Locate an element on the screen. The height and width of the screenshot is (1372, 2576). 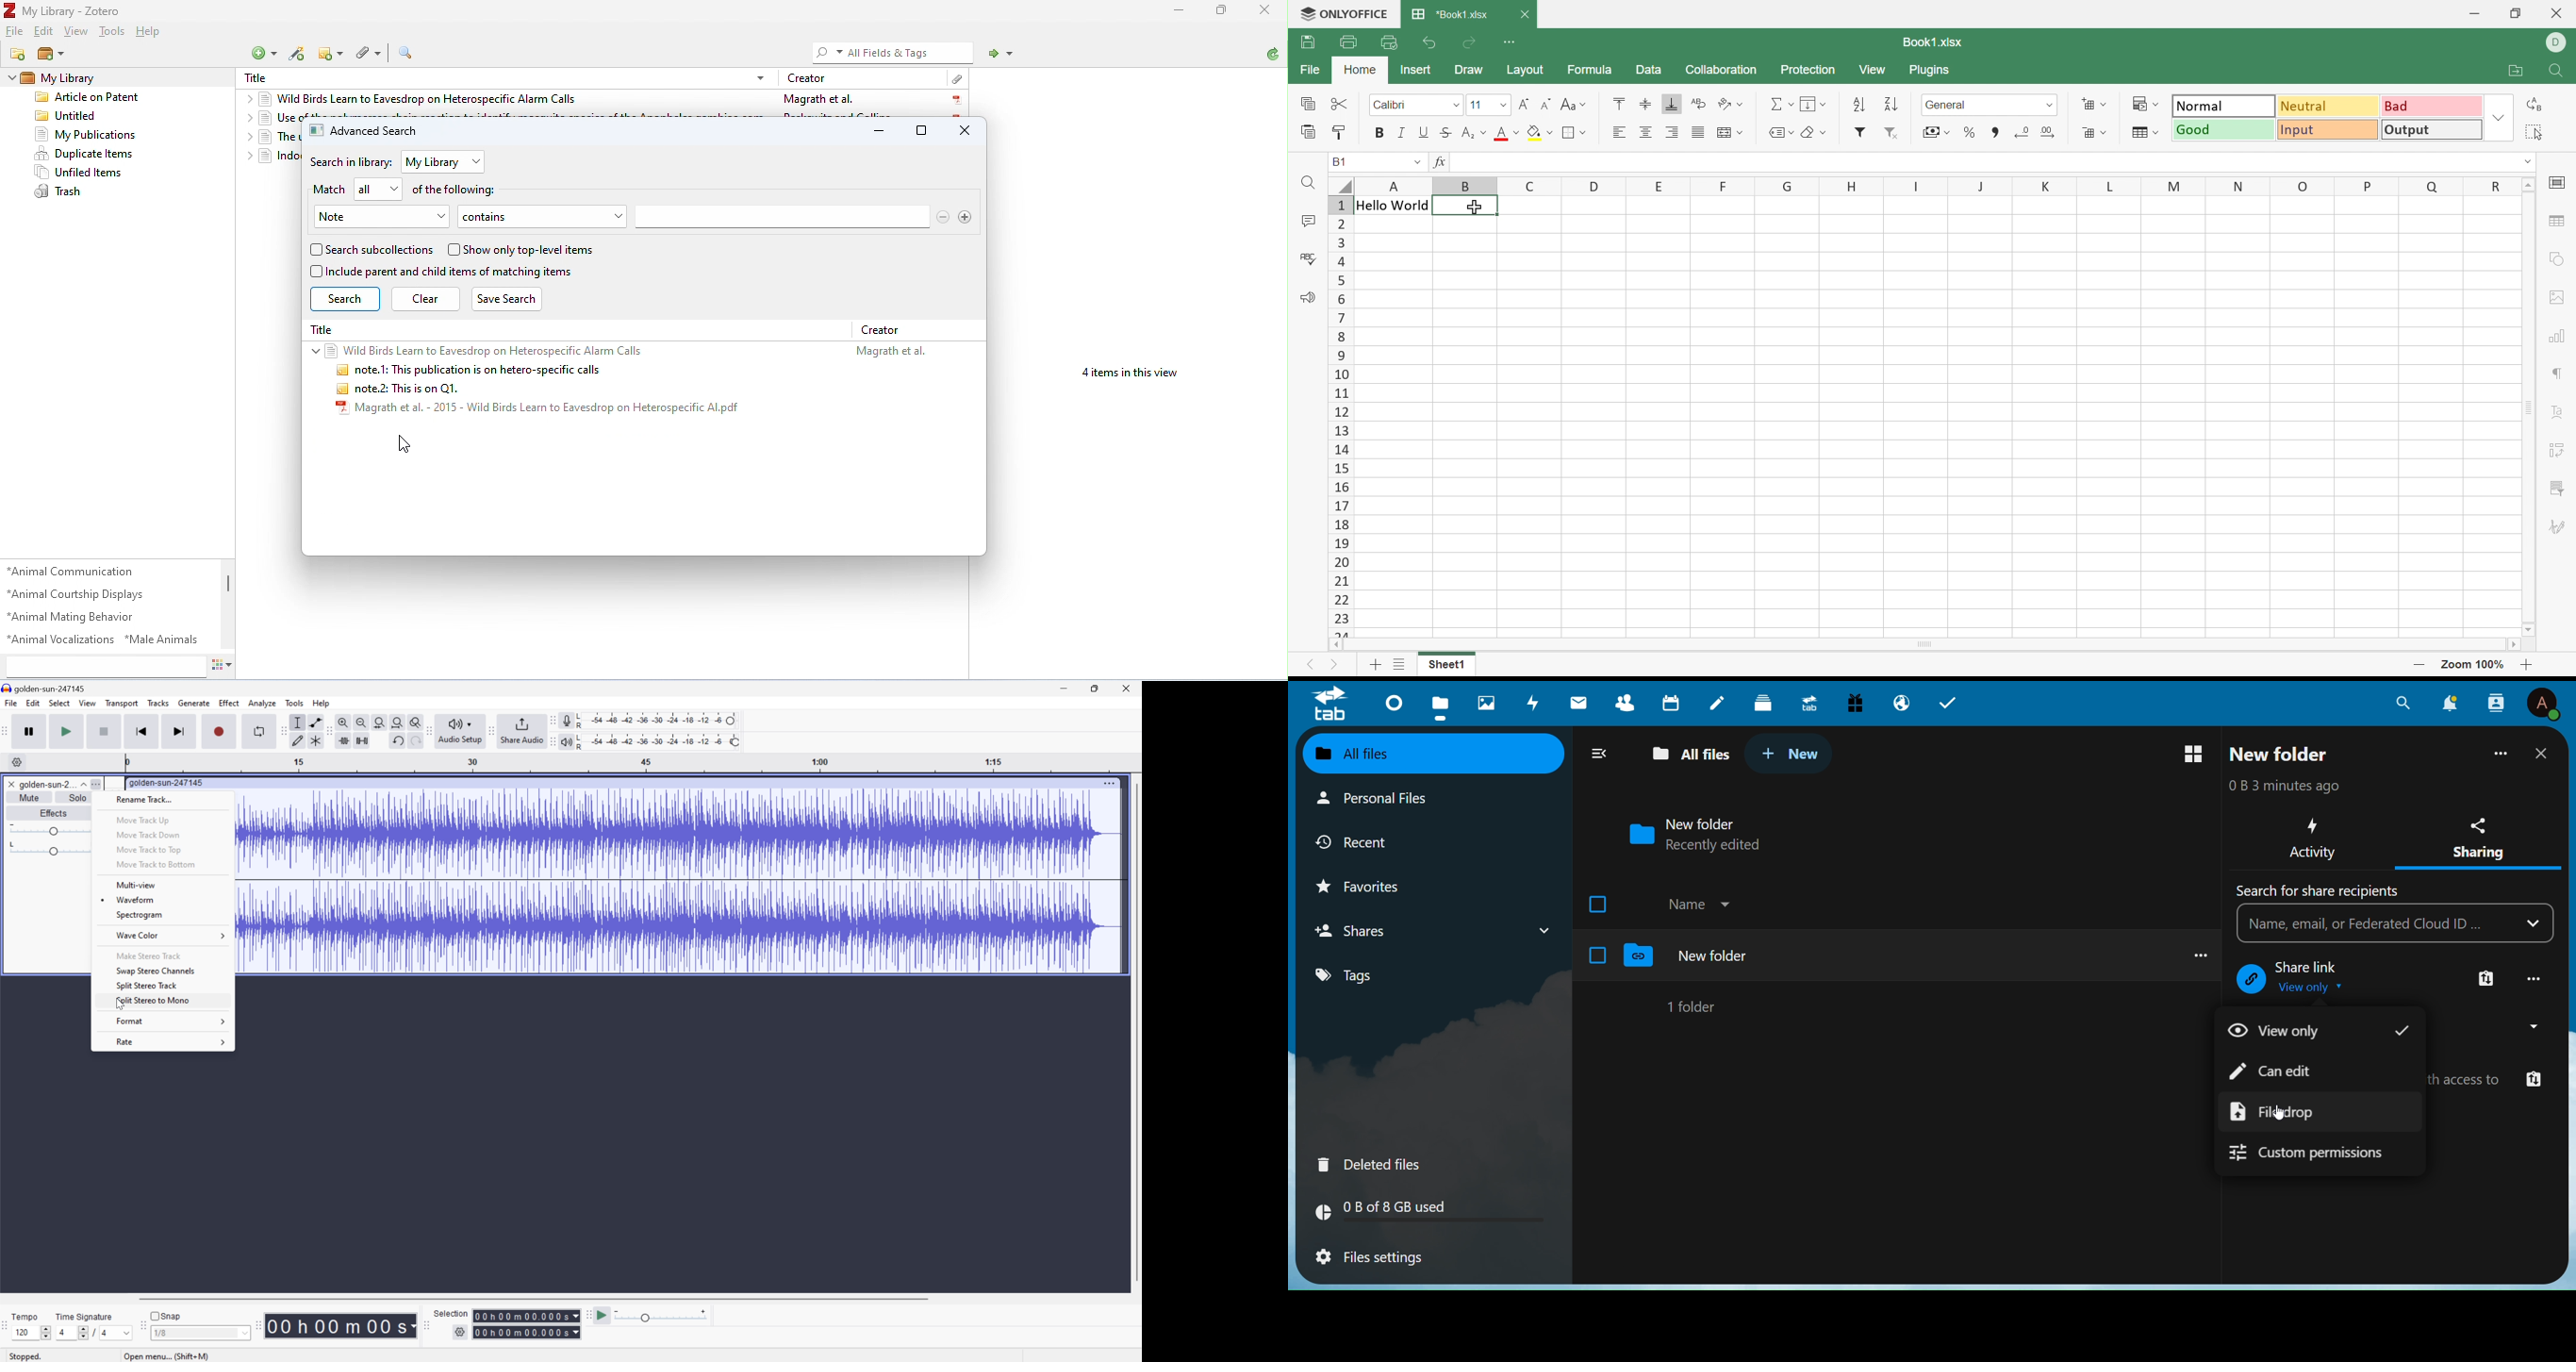
Previous is located at coordinates (1311, 664).